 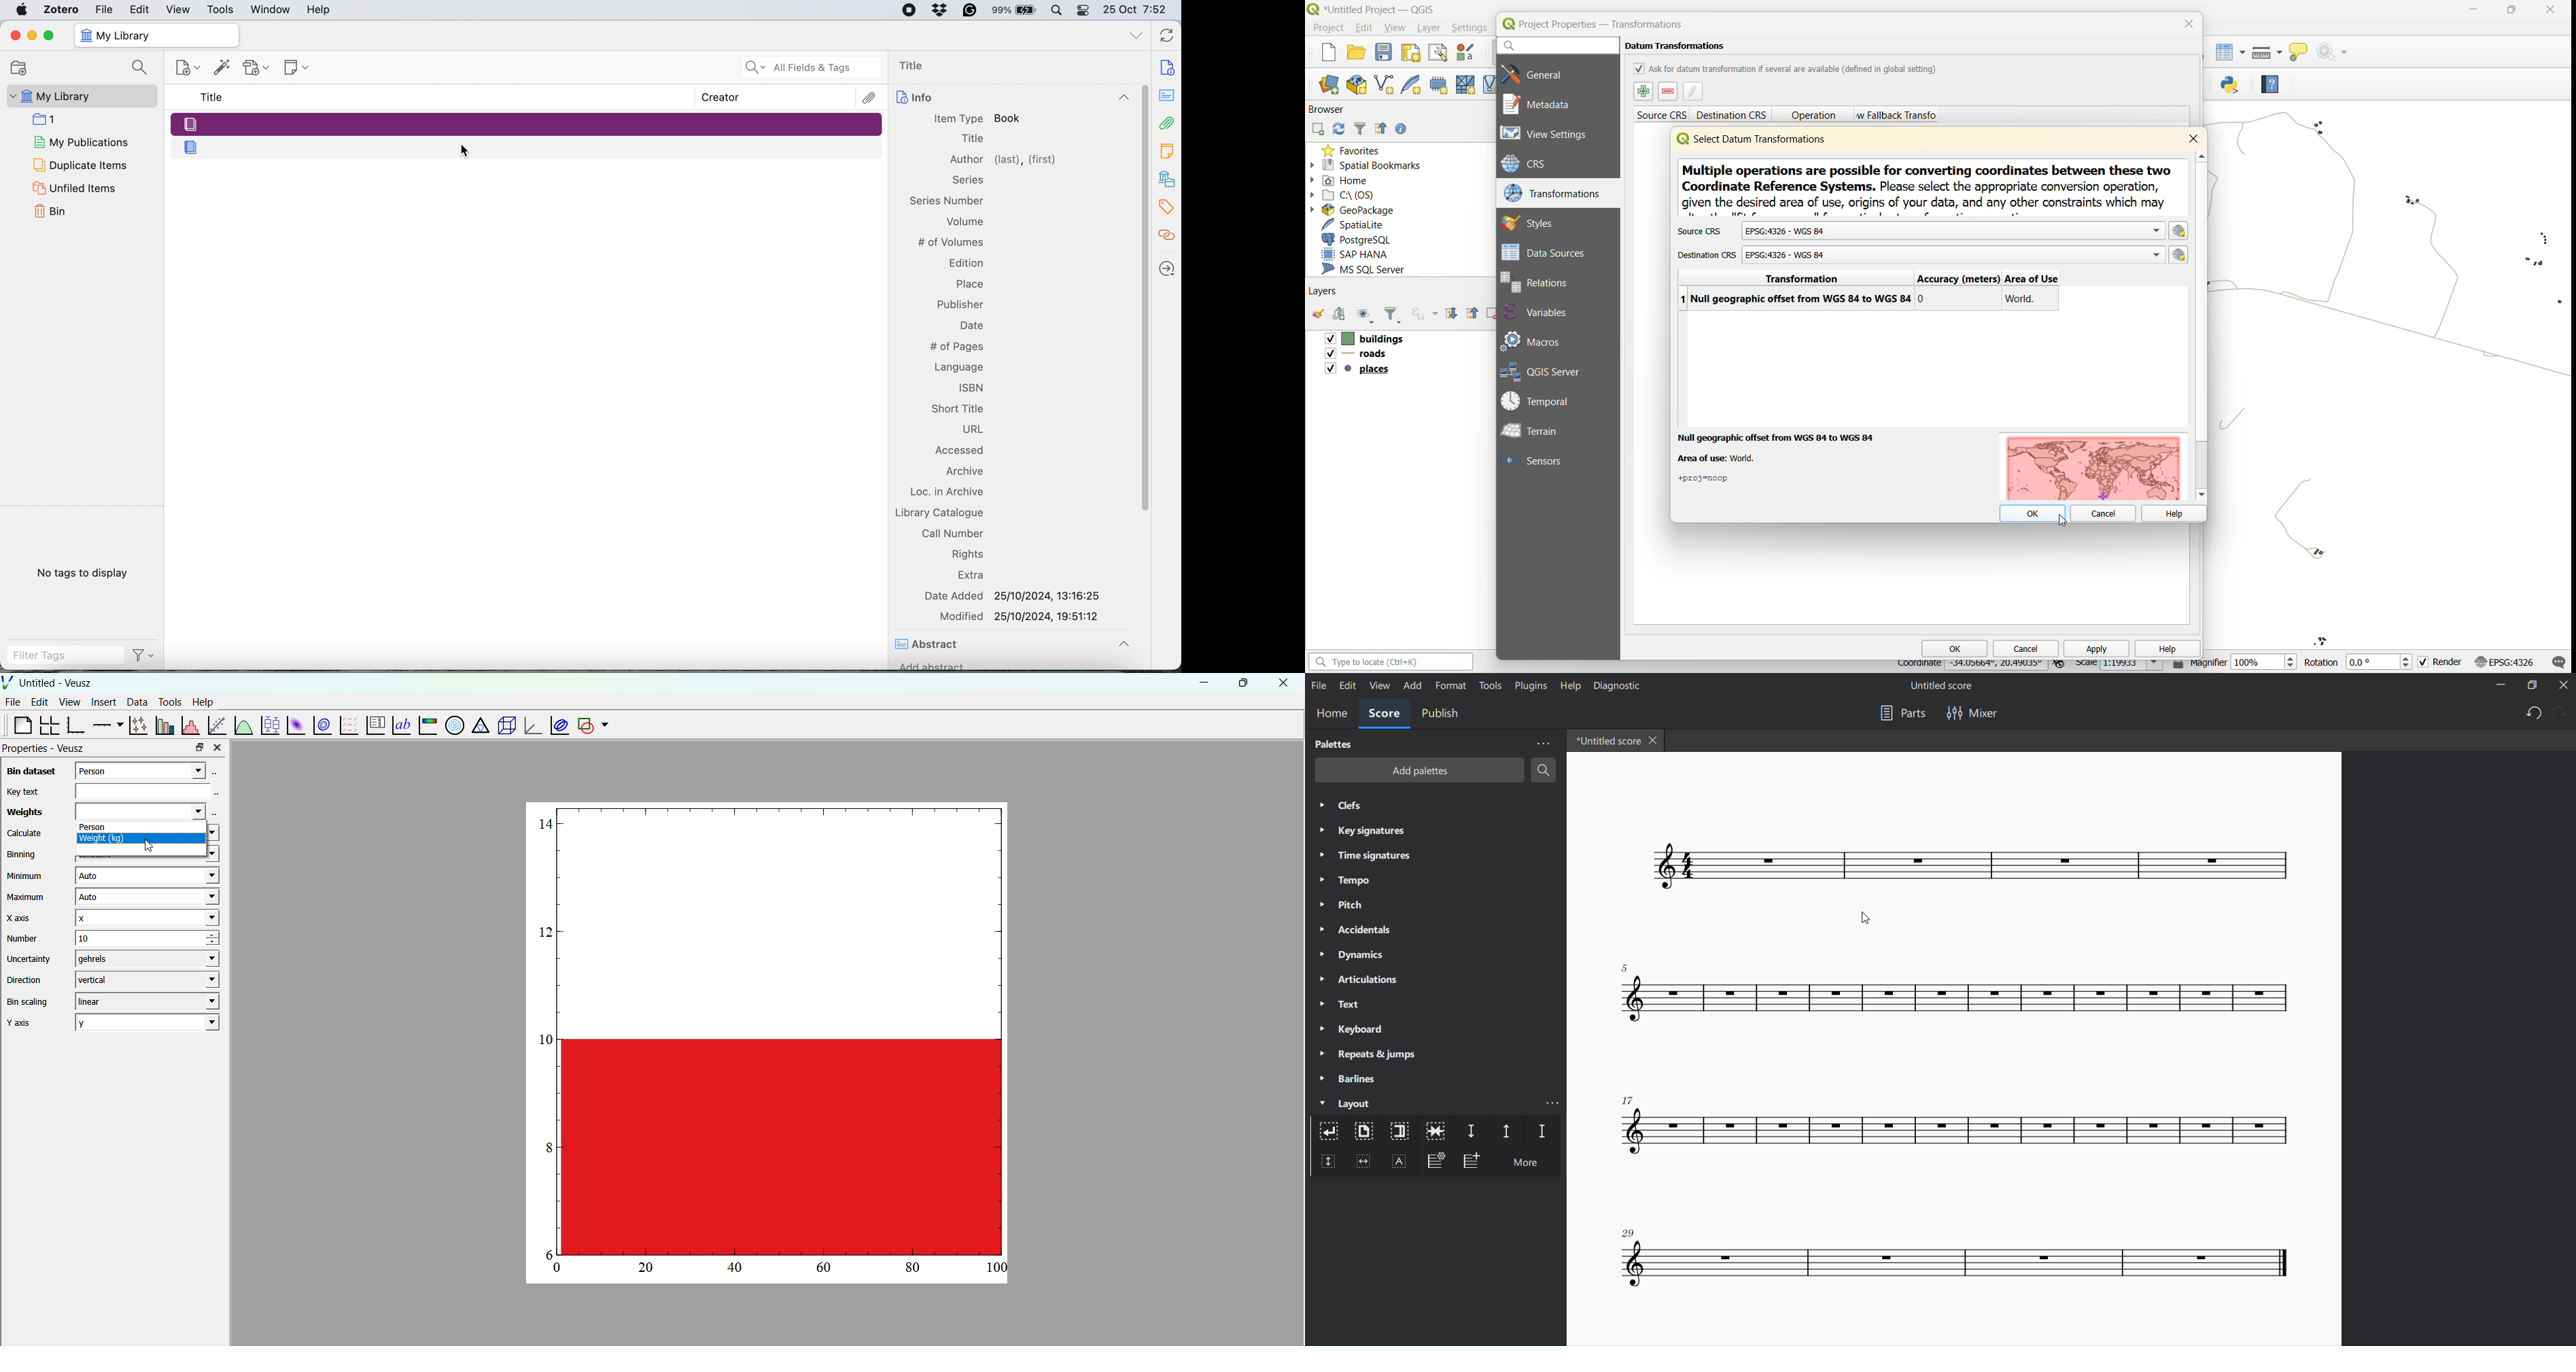 I want to click on maximize, so click(x=1242, y=682).